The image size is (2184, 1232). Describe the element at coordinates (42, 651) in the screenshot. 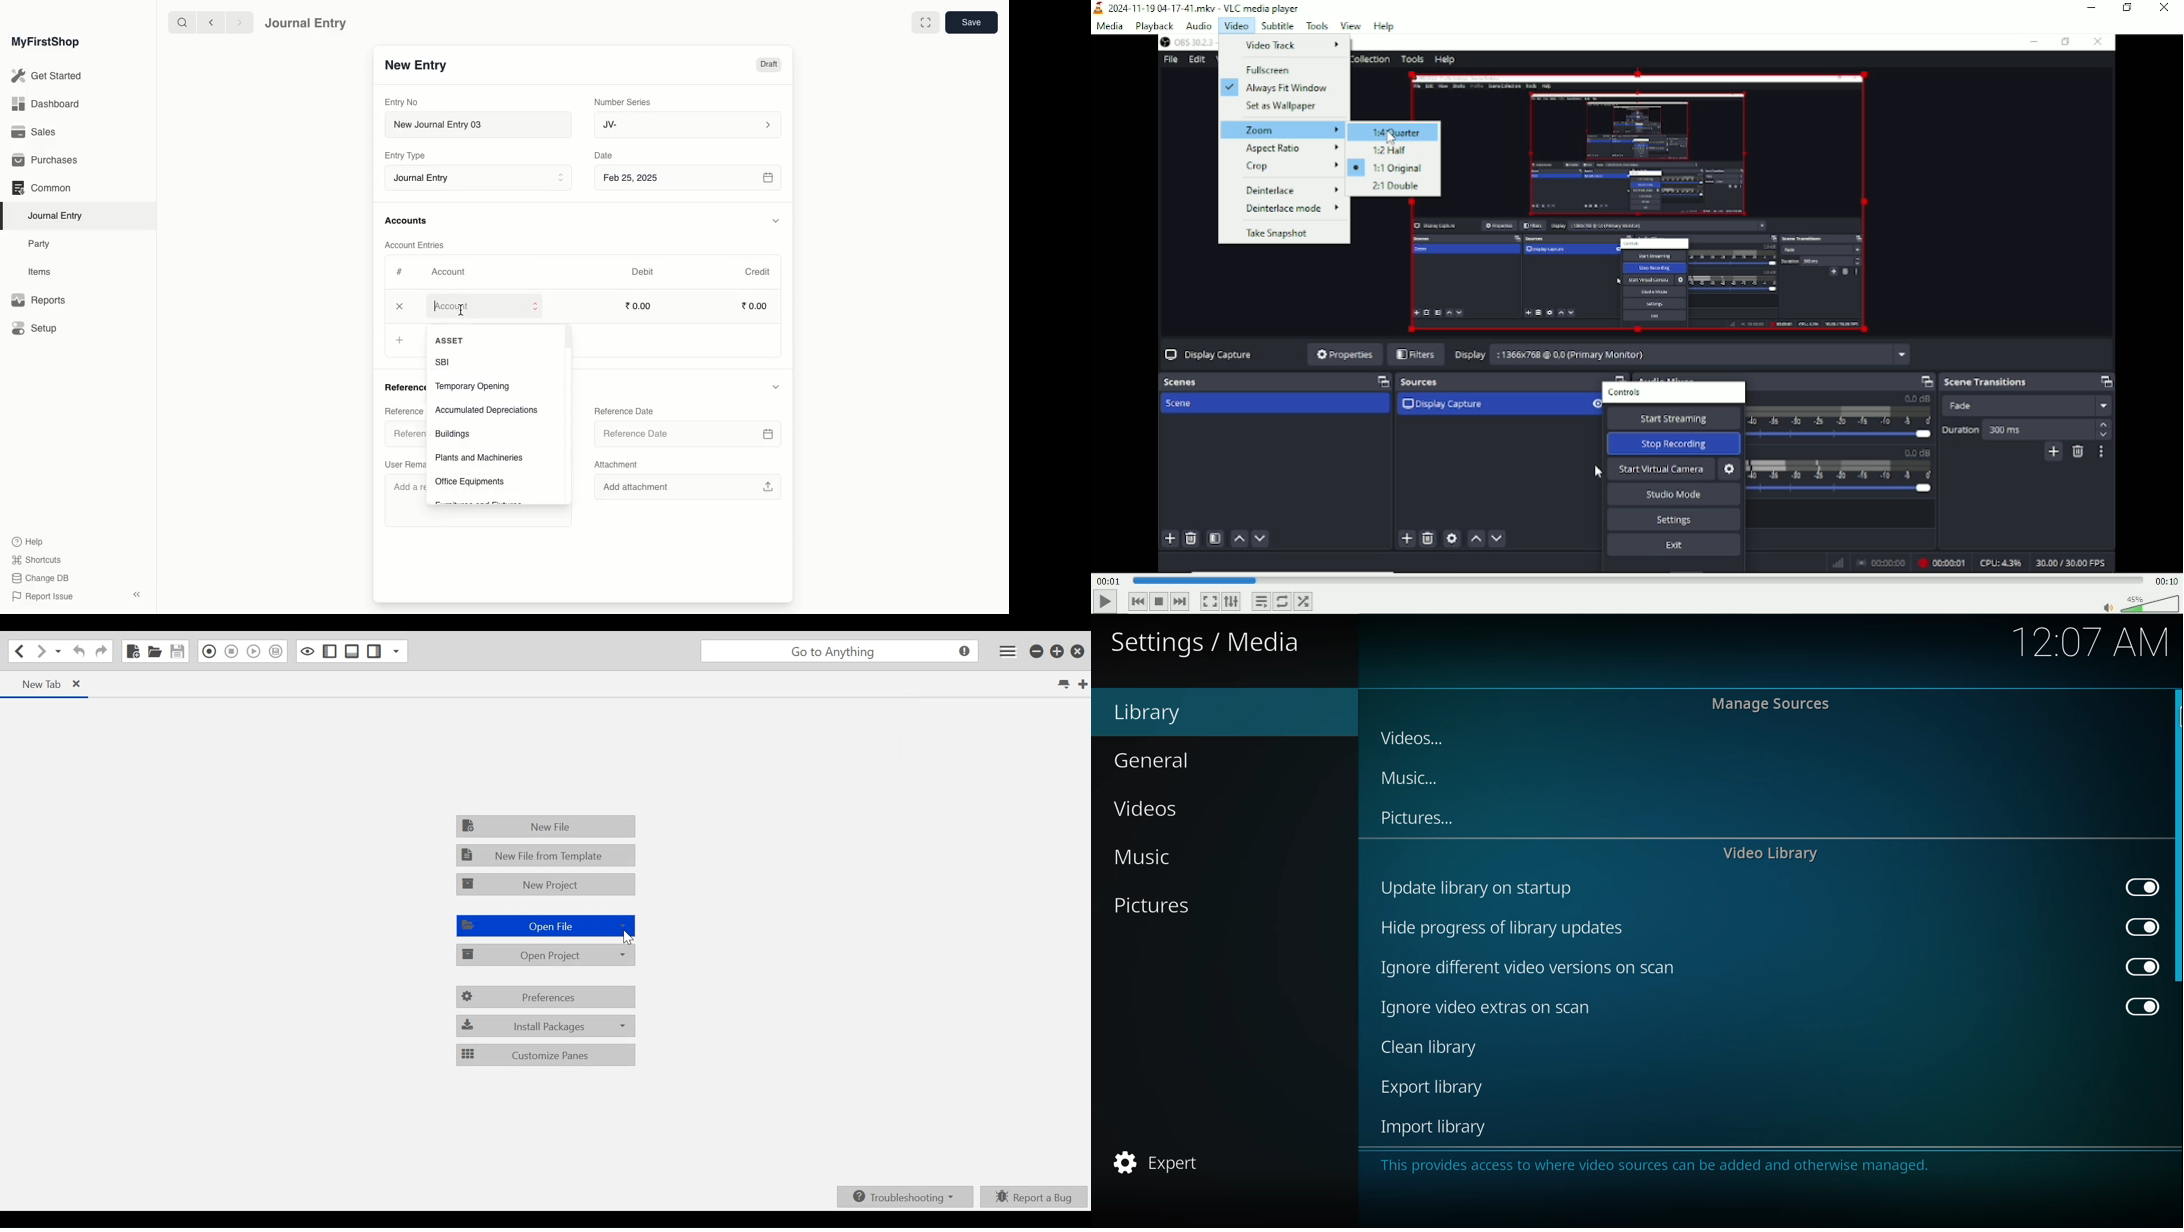

I see `Go forward one location` at that location.